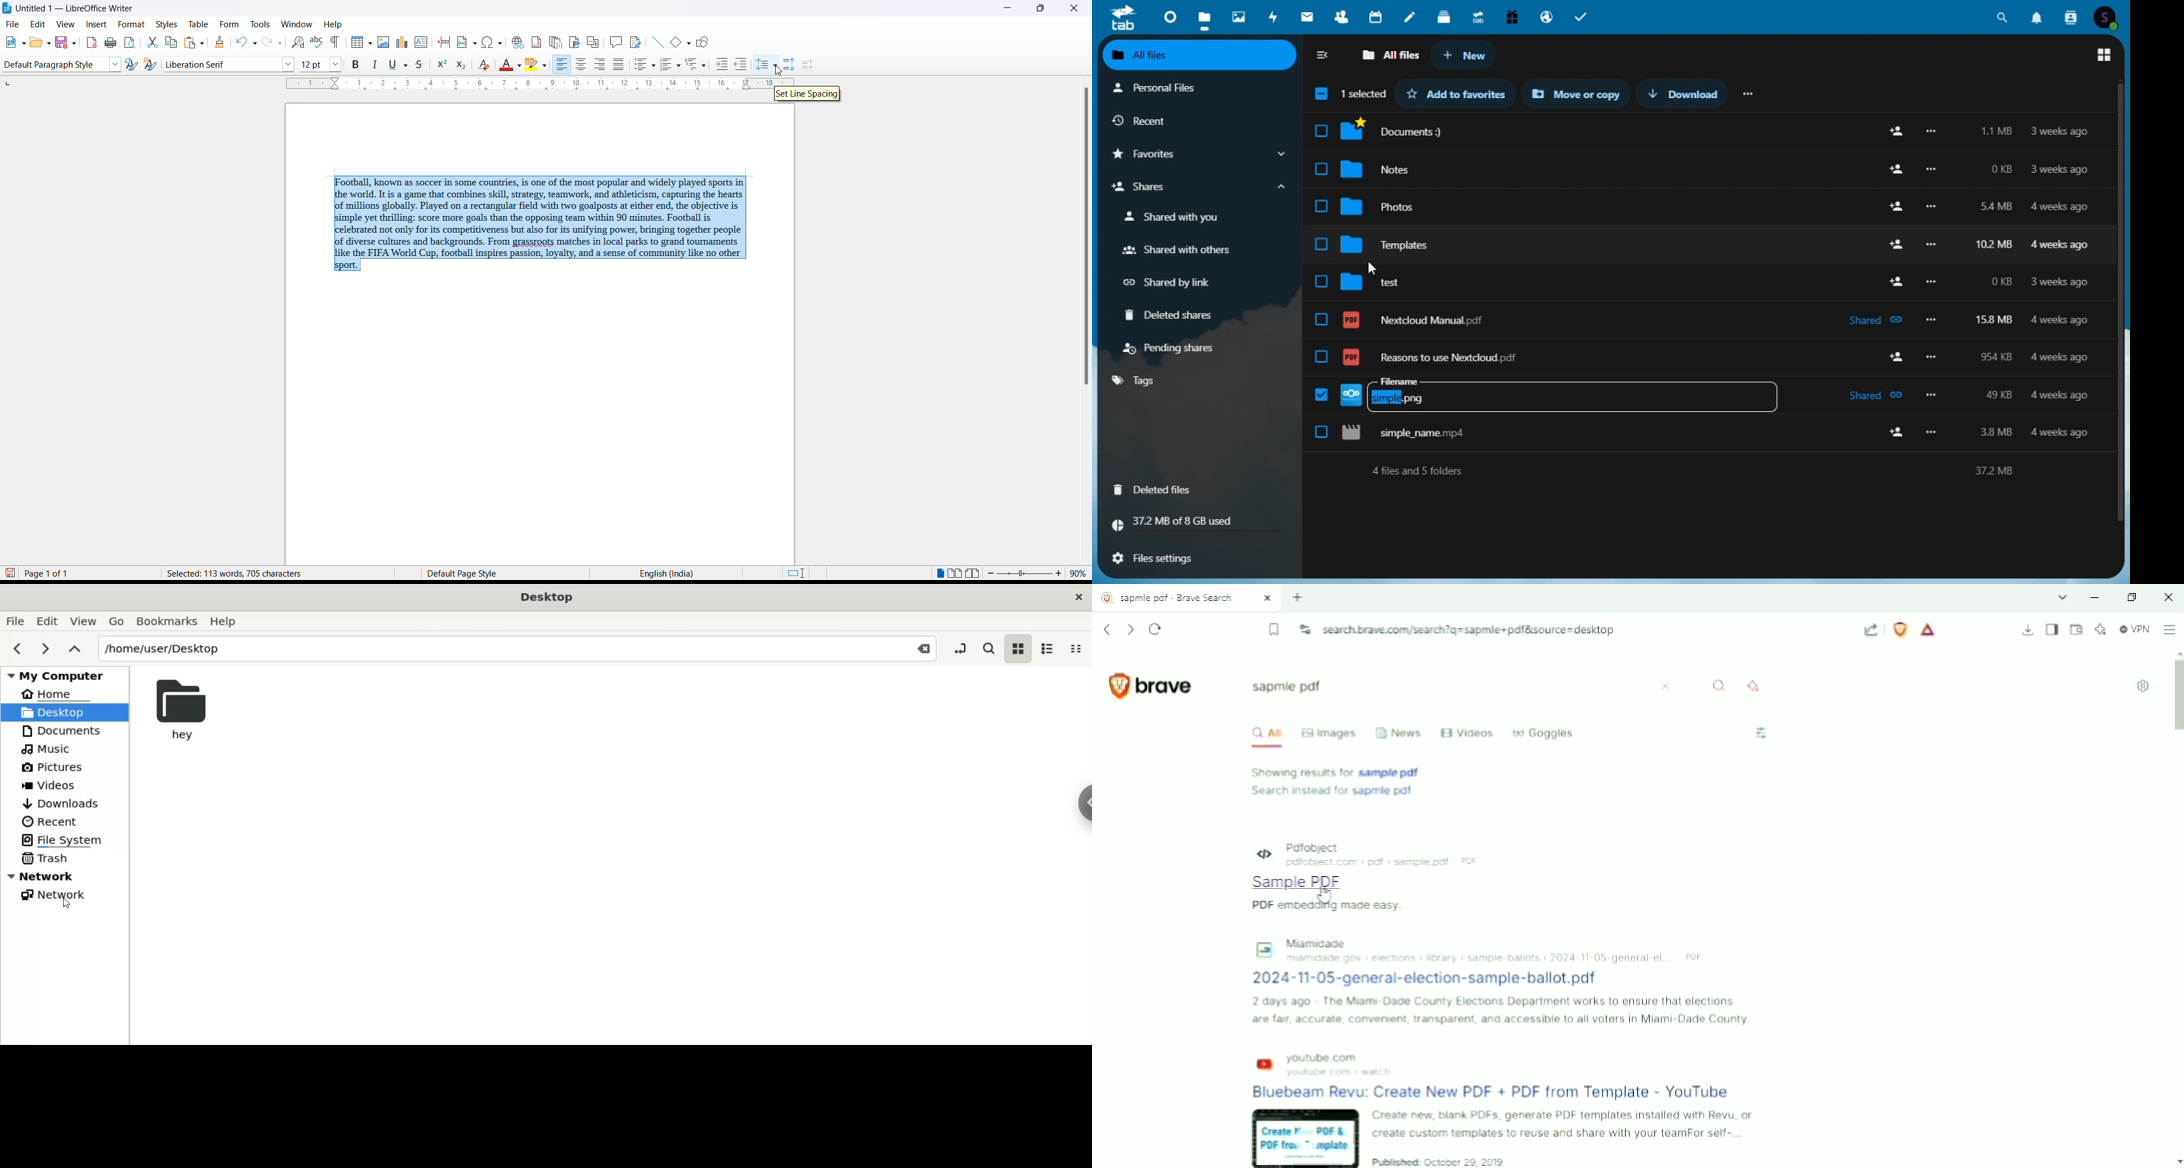 The height and width of the screenshot is (1176, 2184). Describe the element at coordinates (1237, 14) in the screenshot. I see `photos` at that location.